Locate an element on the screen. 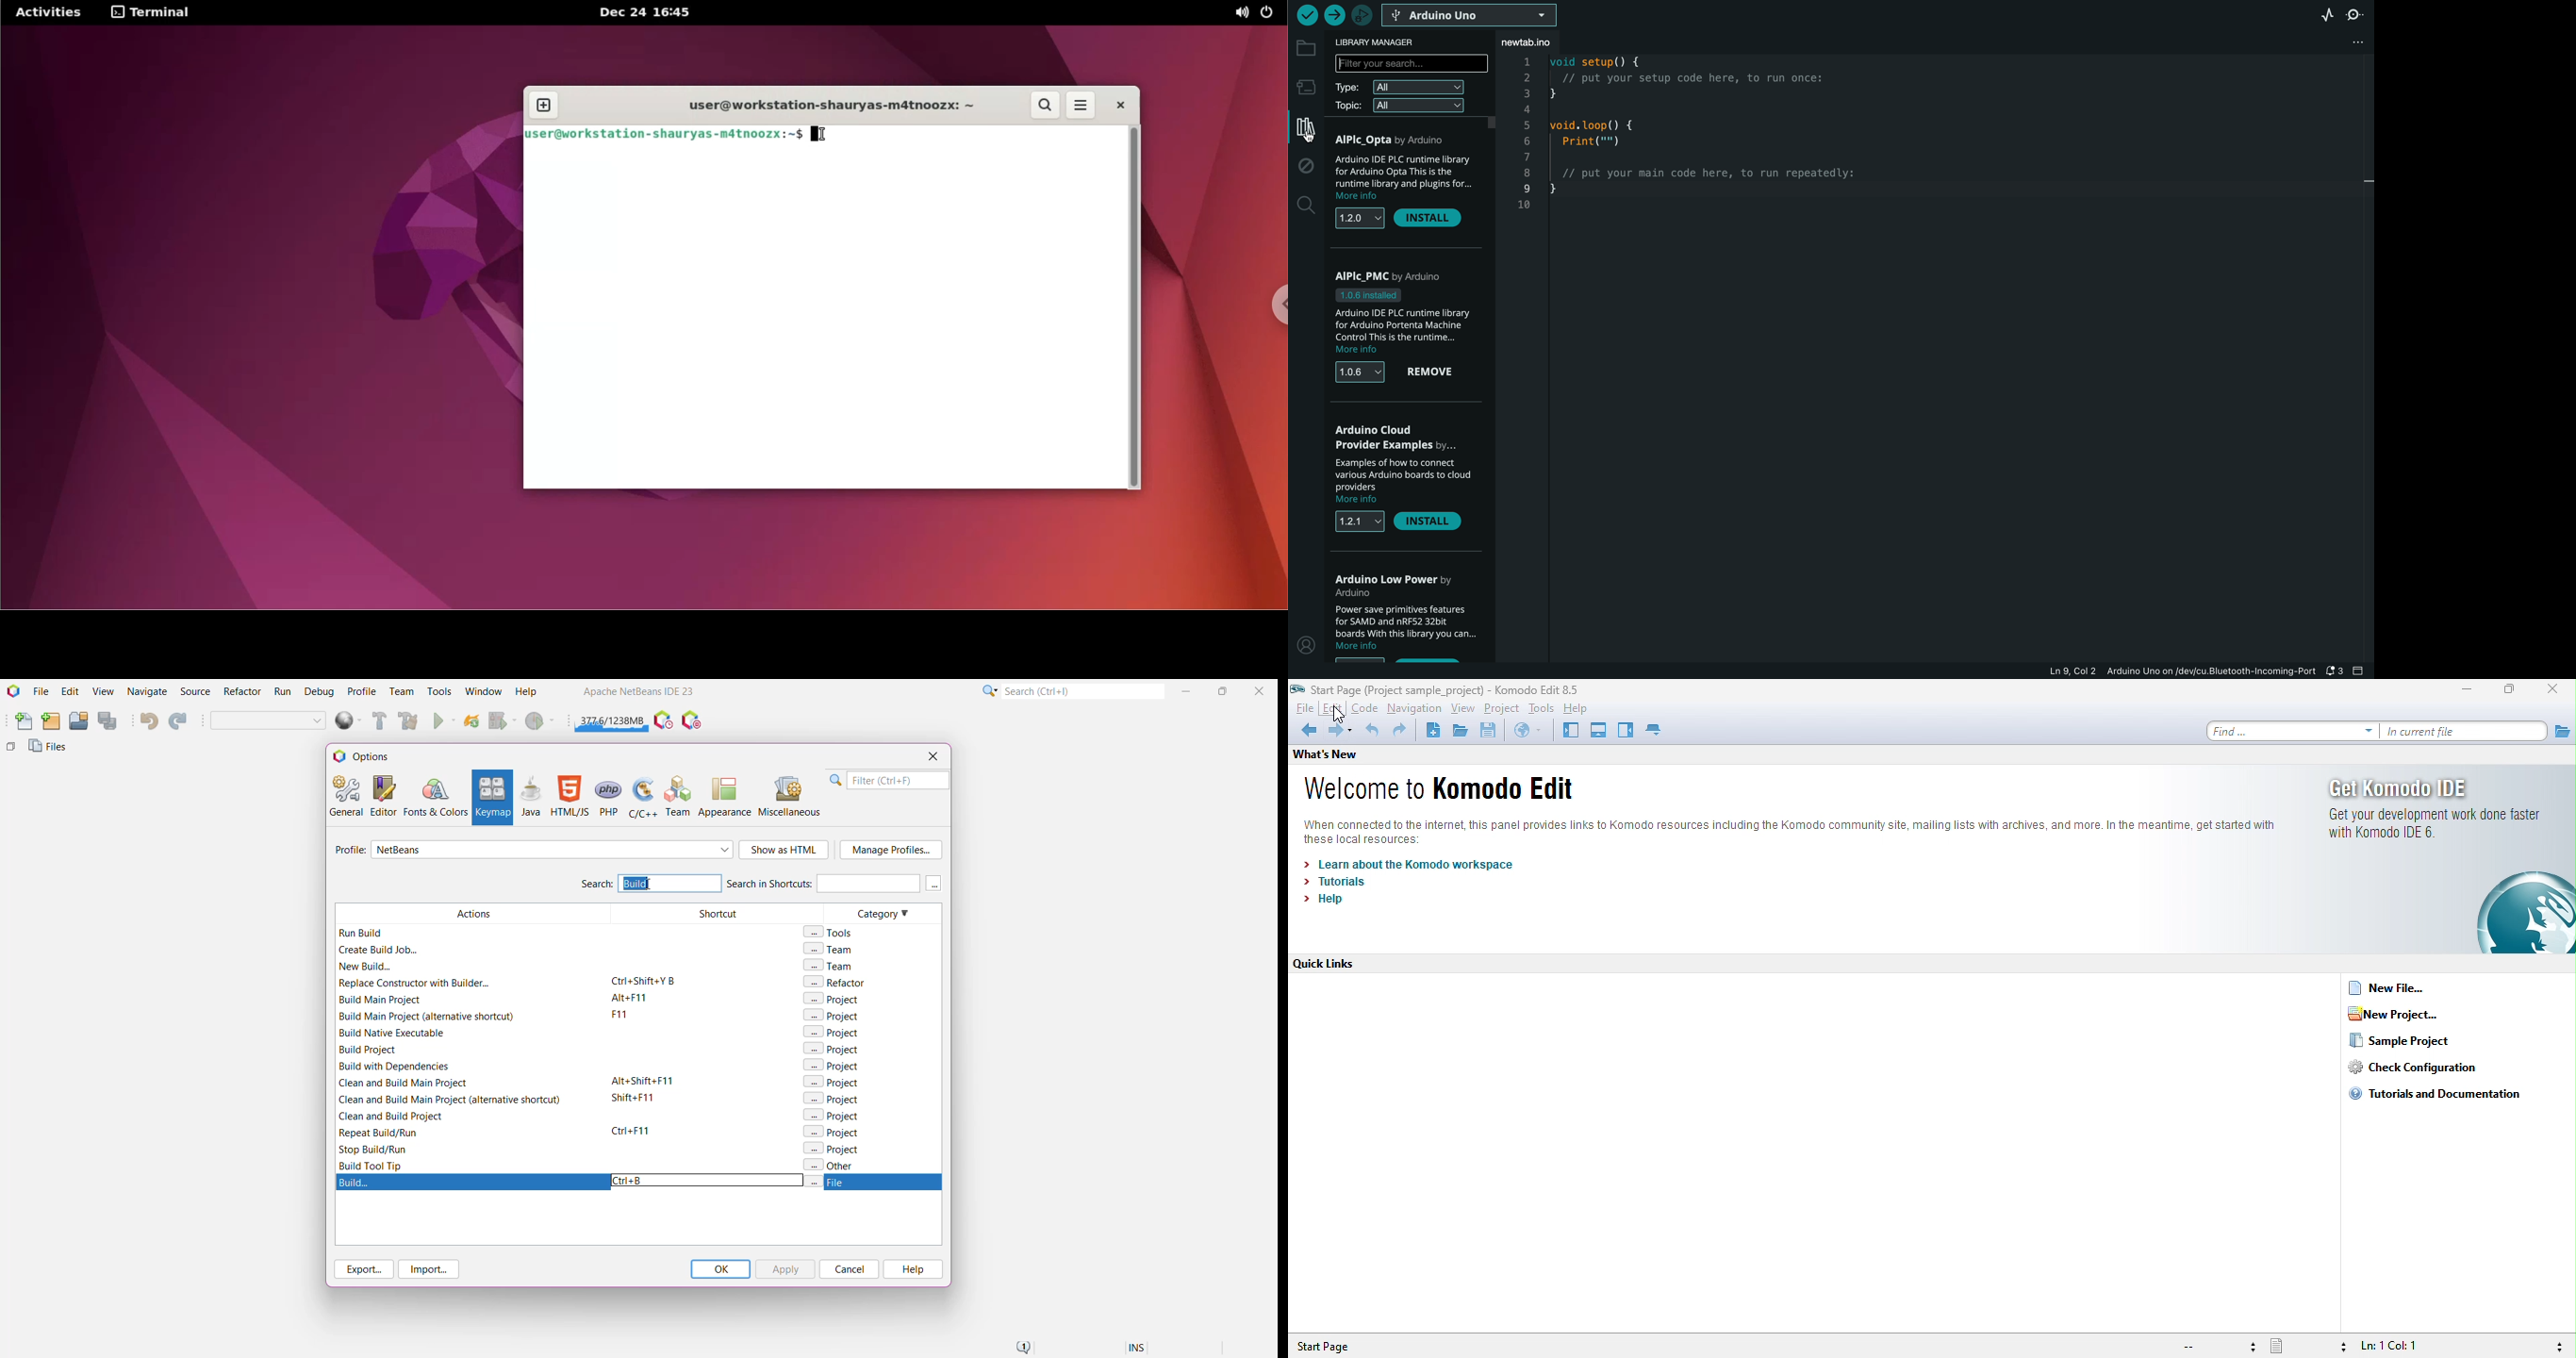  Tools is located at coordinates (440, 690).